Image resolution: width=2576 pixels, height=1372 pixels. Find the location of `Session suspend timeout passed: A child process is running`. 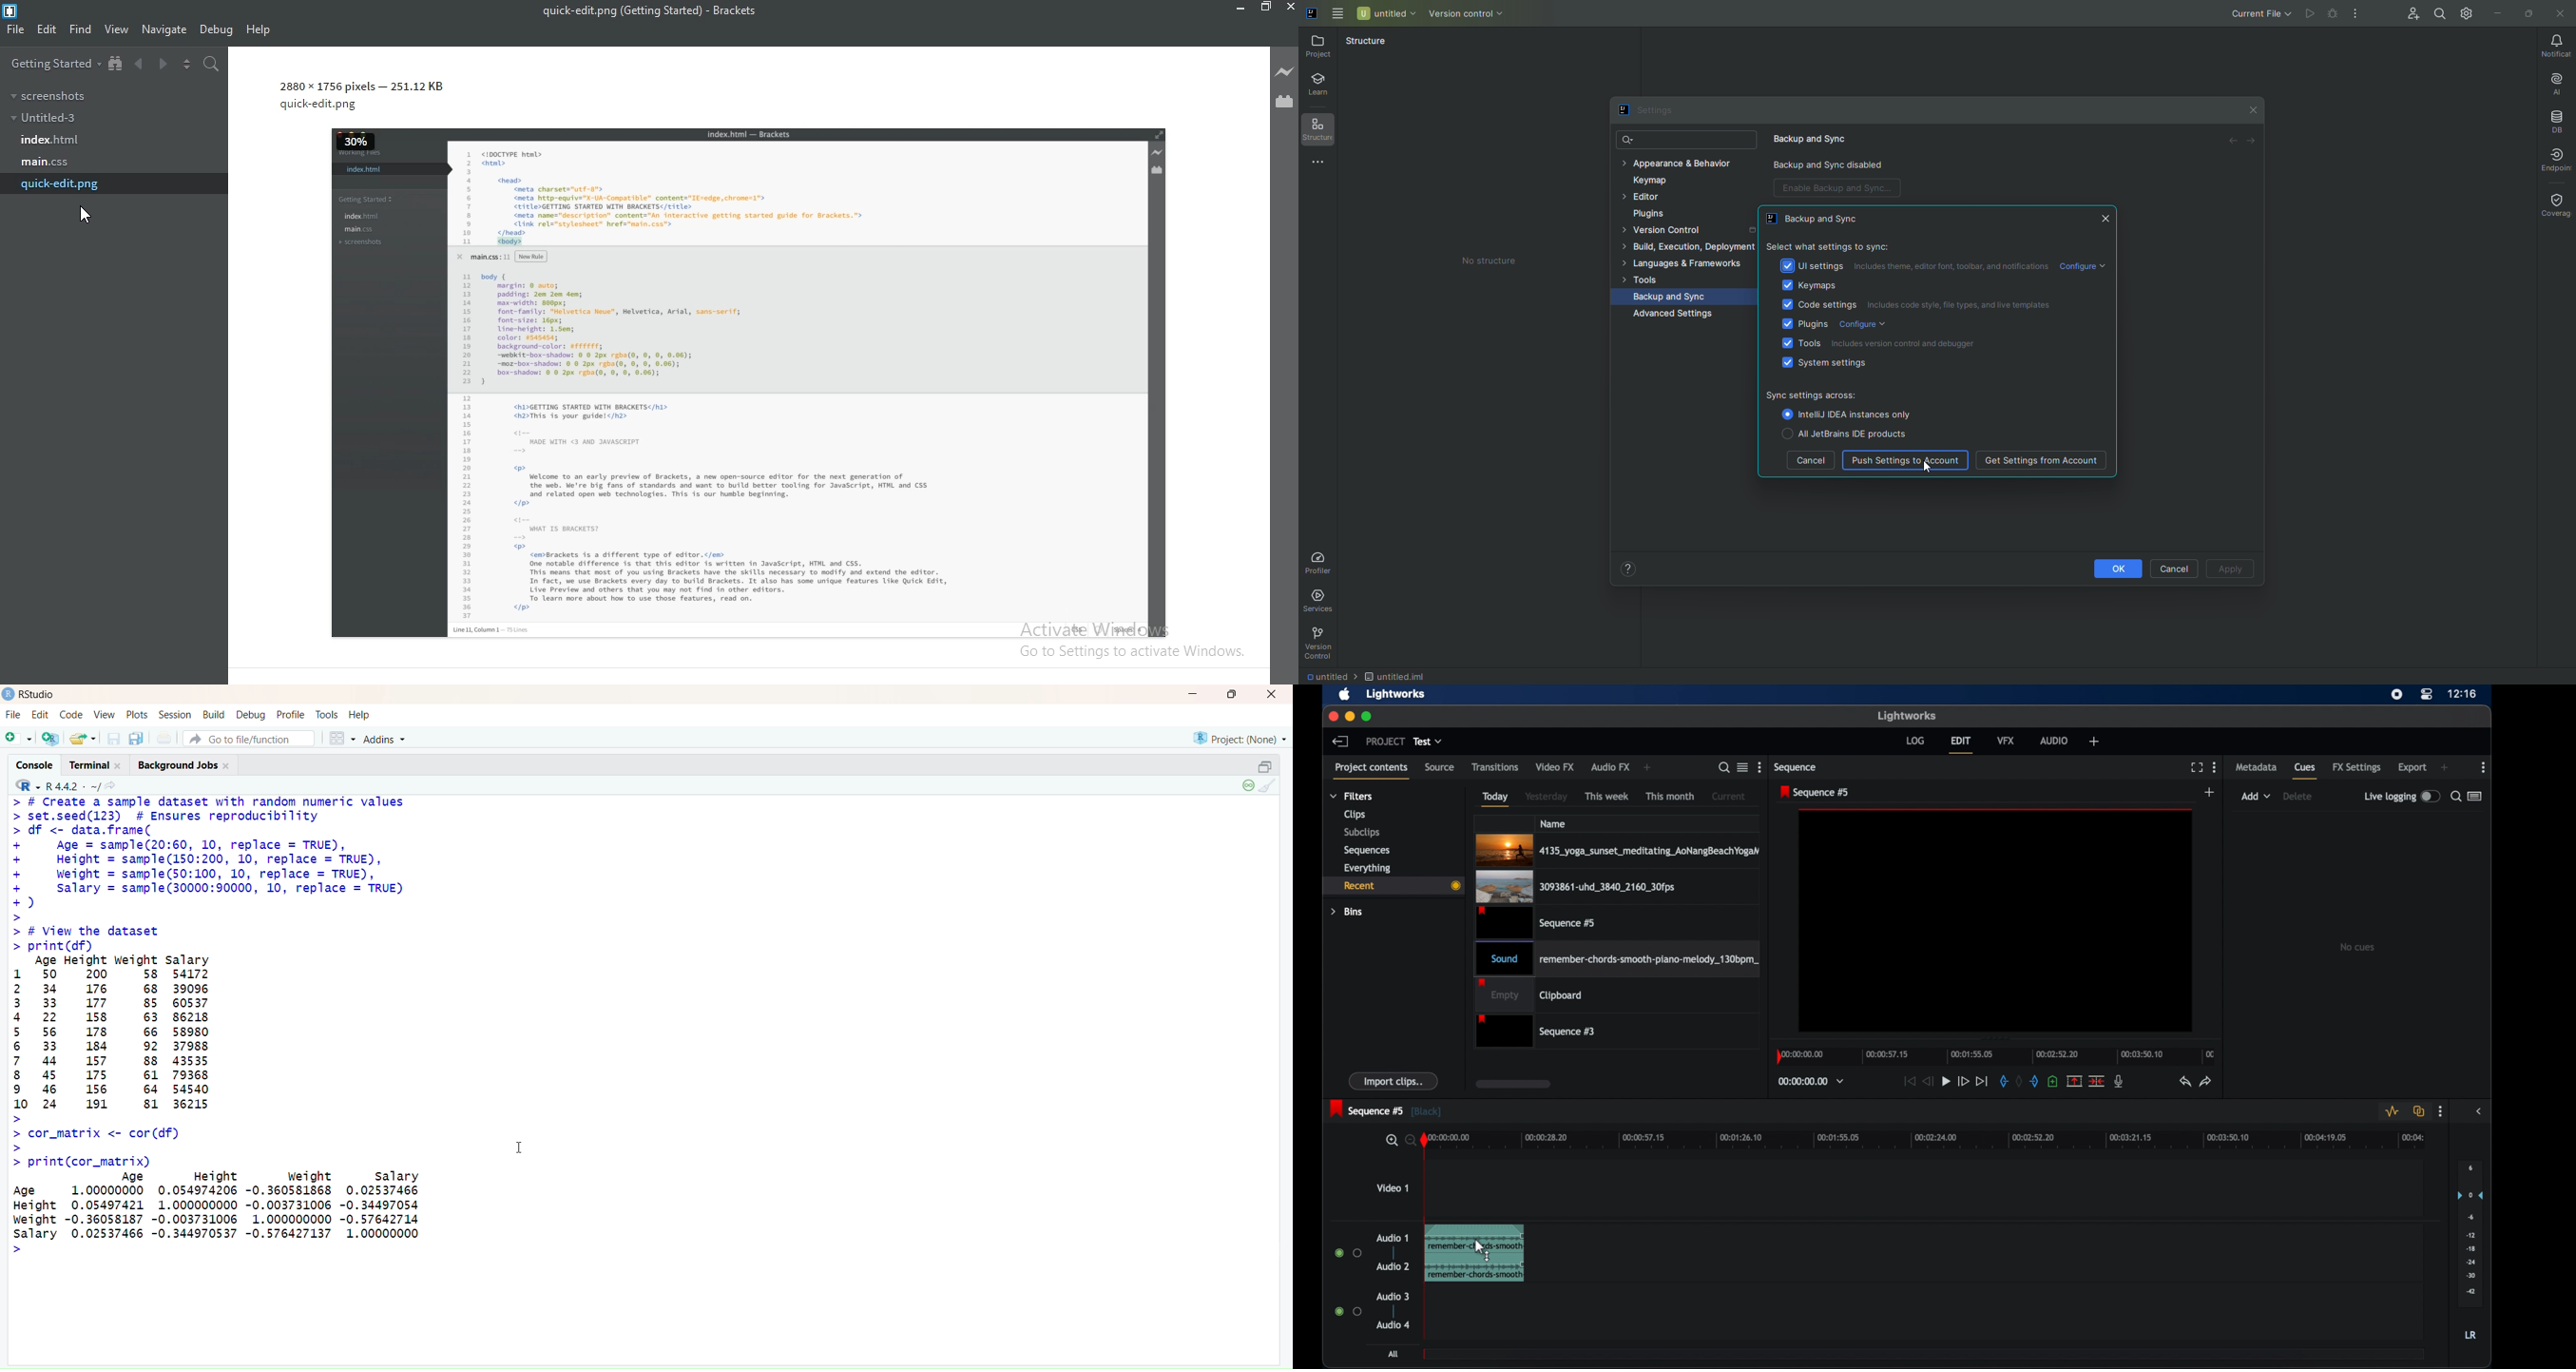

Session suspend timeout passed: A child process is running is located at coordinates (1247, 786).